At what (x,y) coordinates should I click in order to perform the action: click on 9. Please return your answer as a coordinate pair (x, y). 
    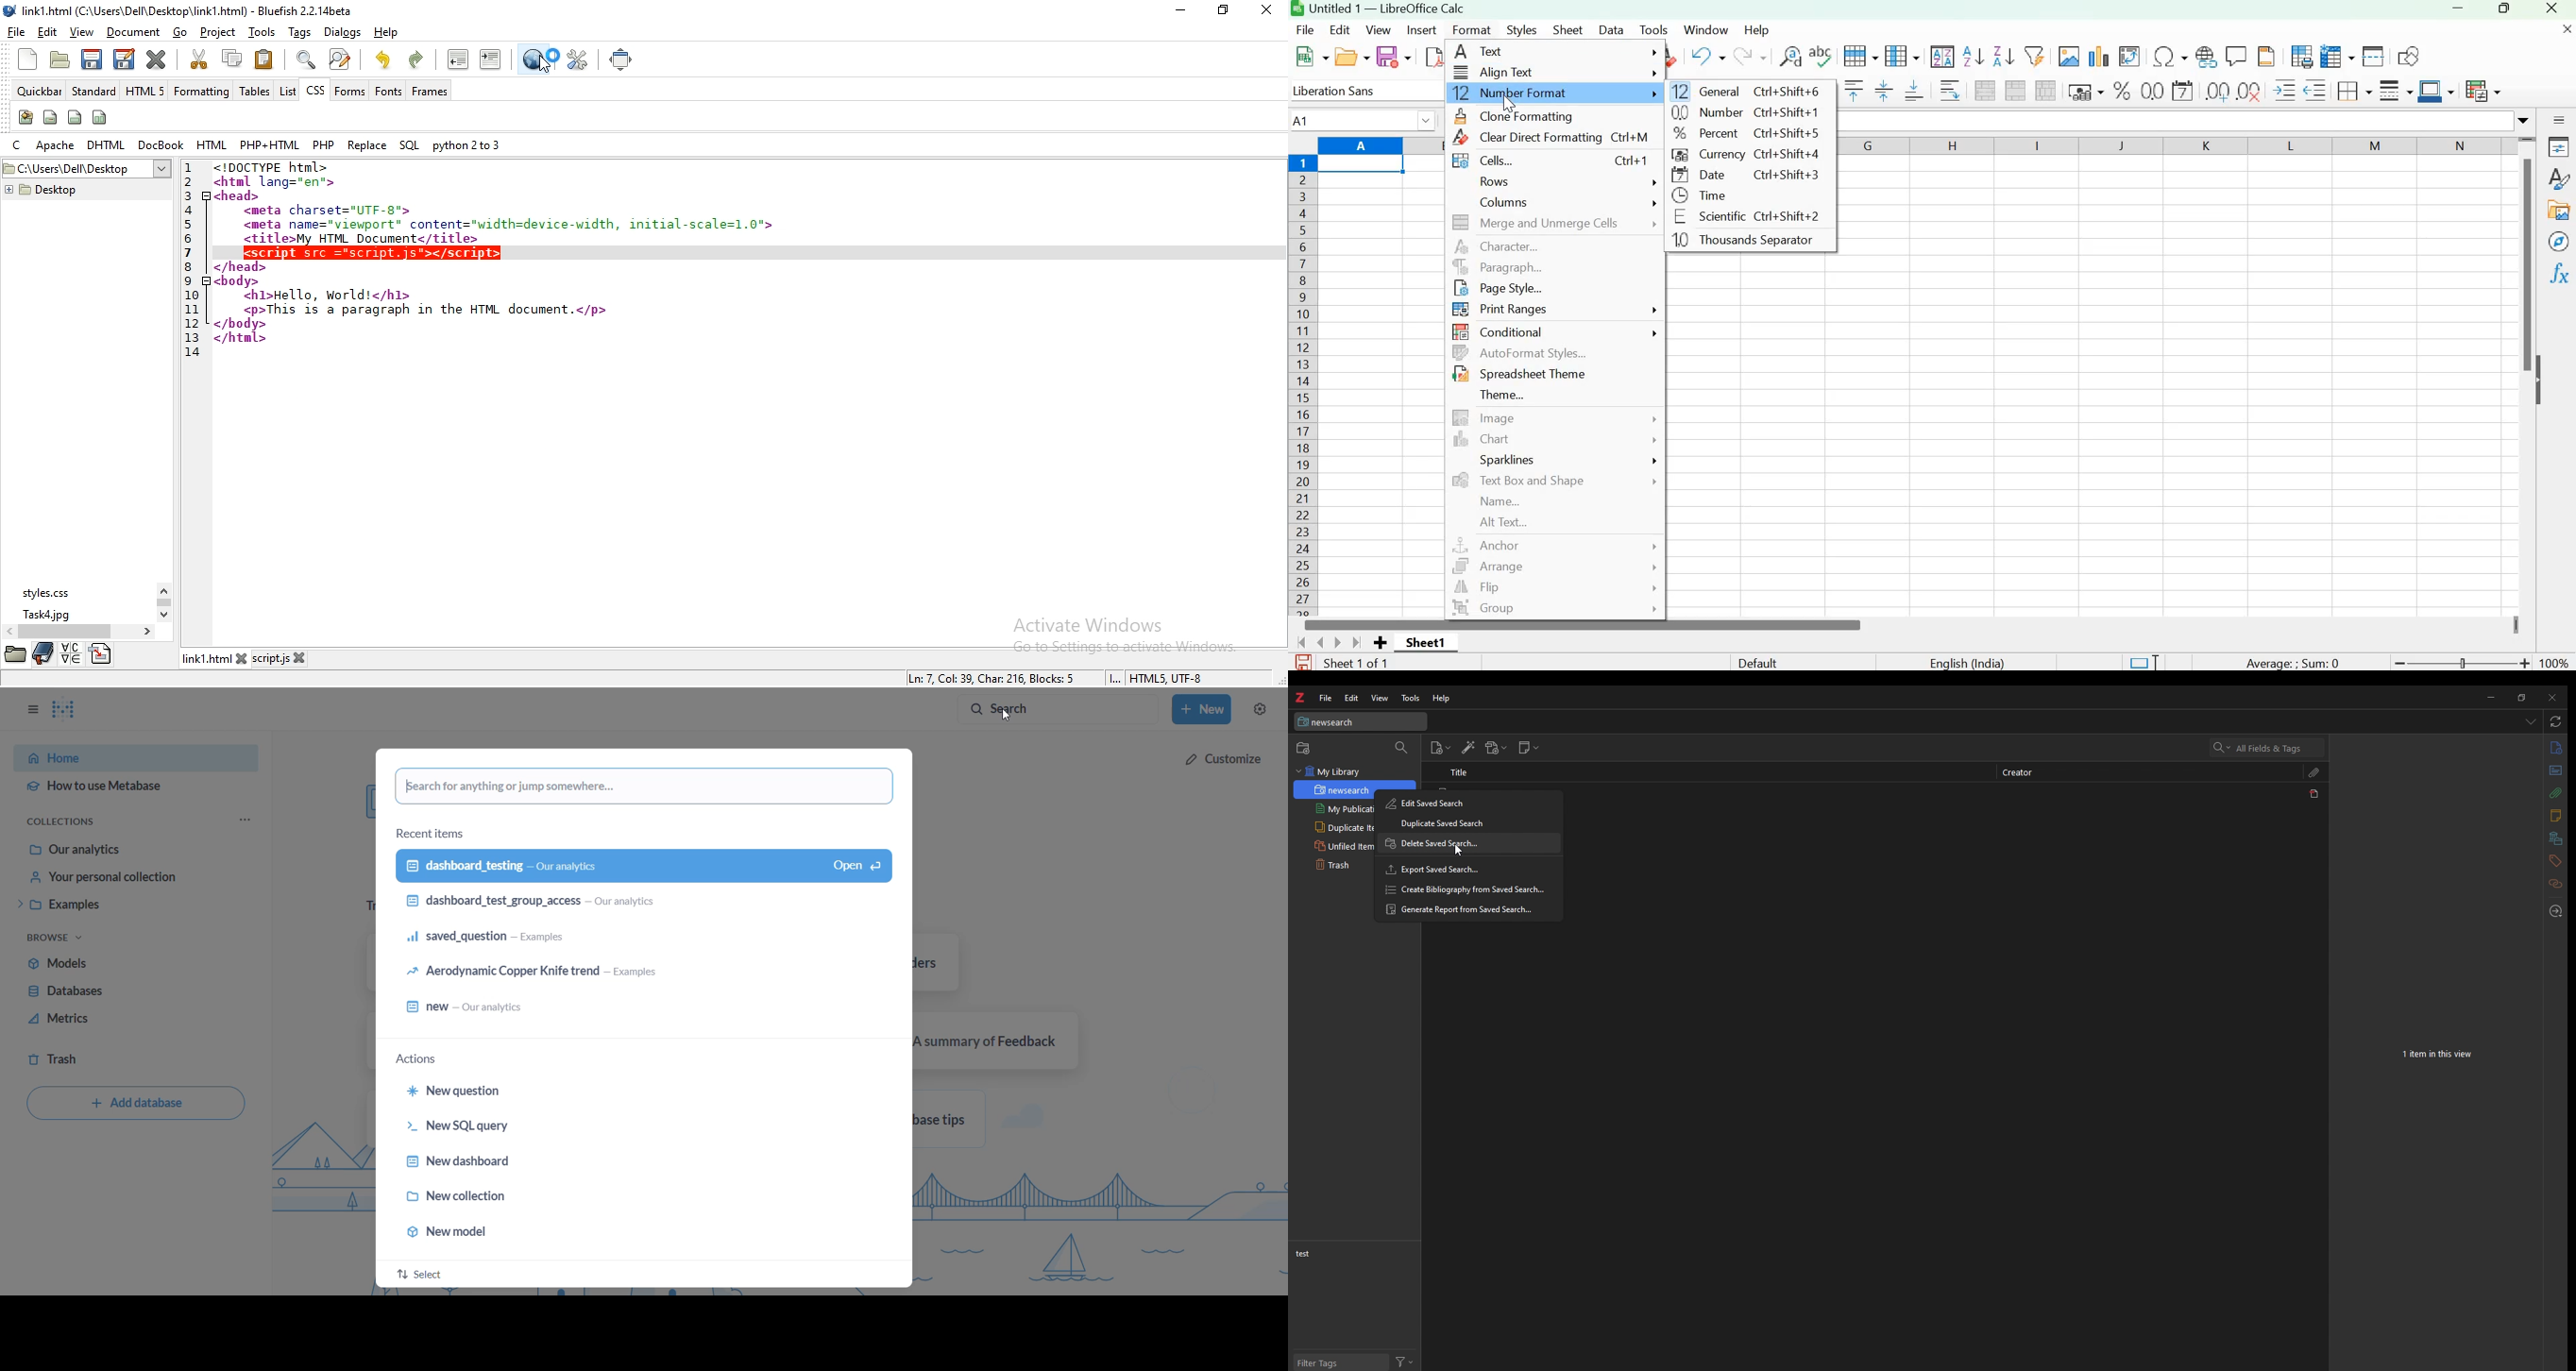
    Looking at the image, I should click on (188, 281).